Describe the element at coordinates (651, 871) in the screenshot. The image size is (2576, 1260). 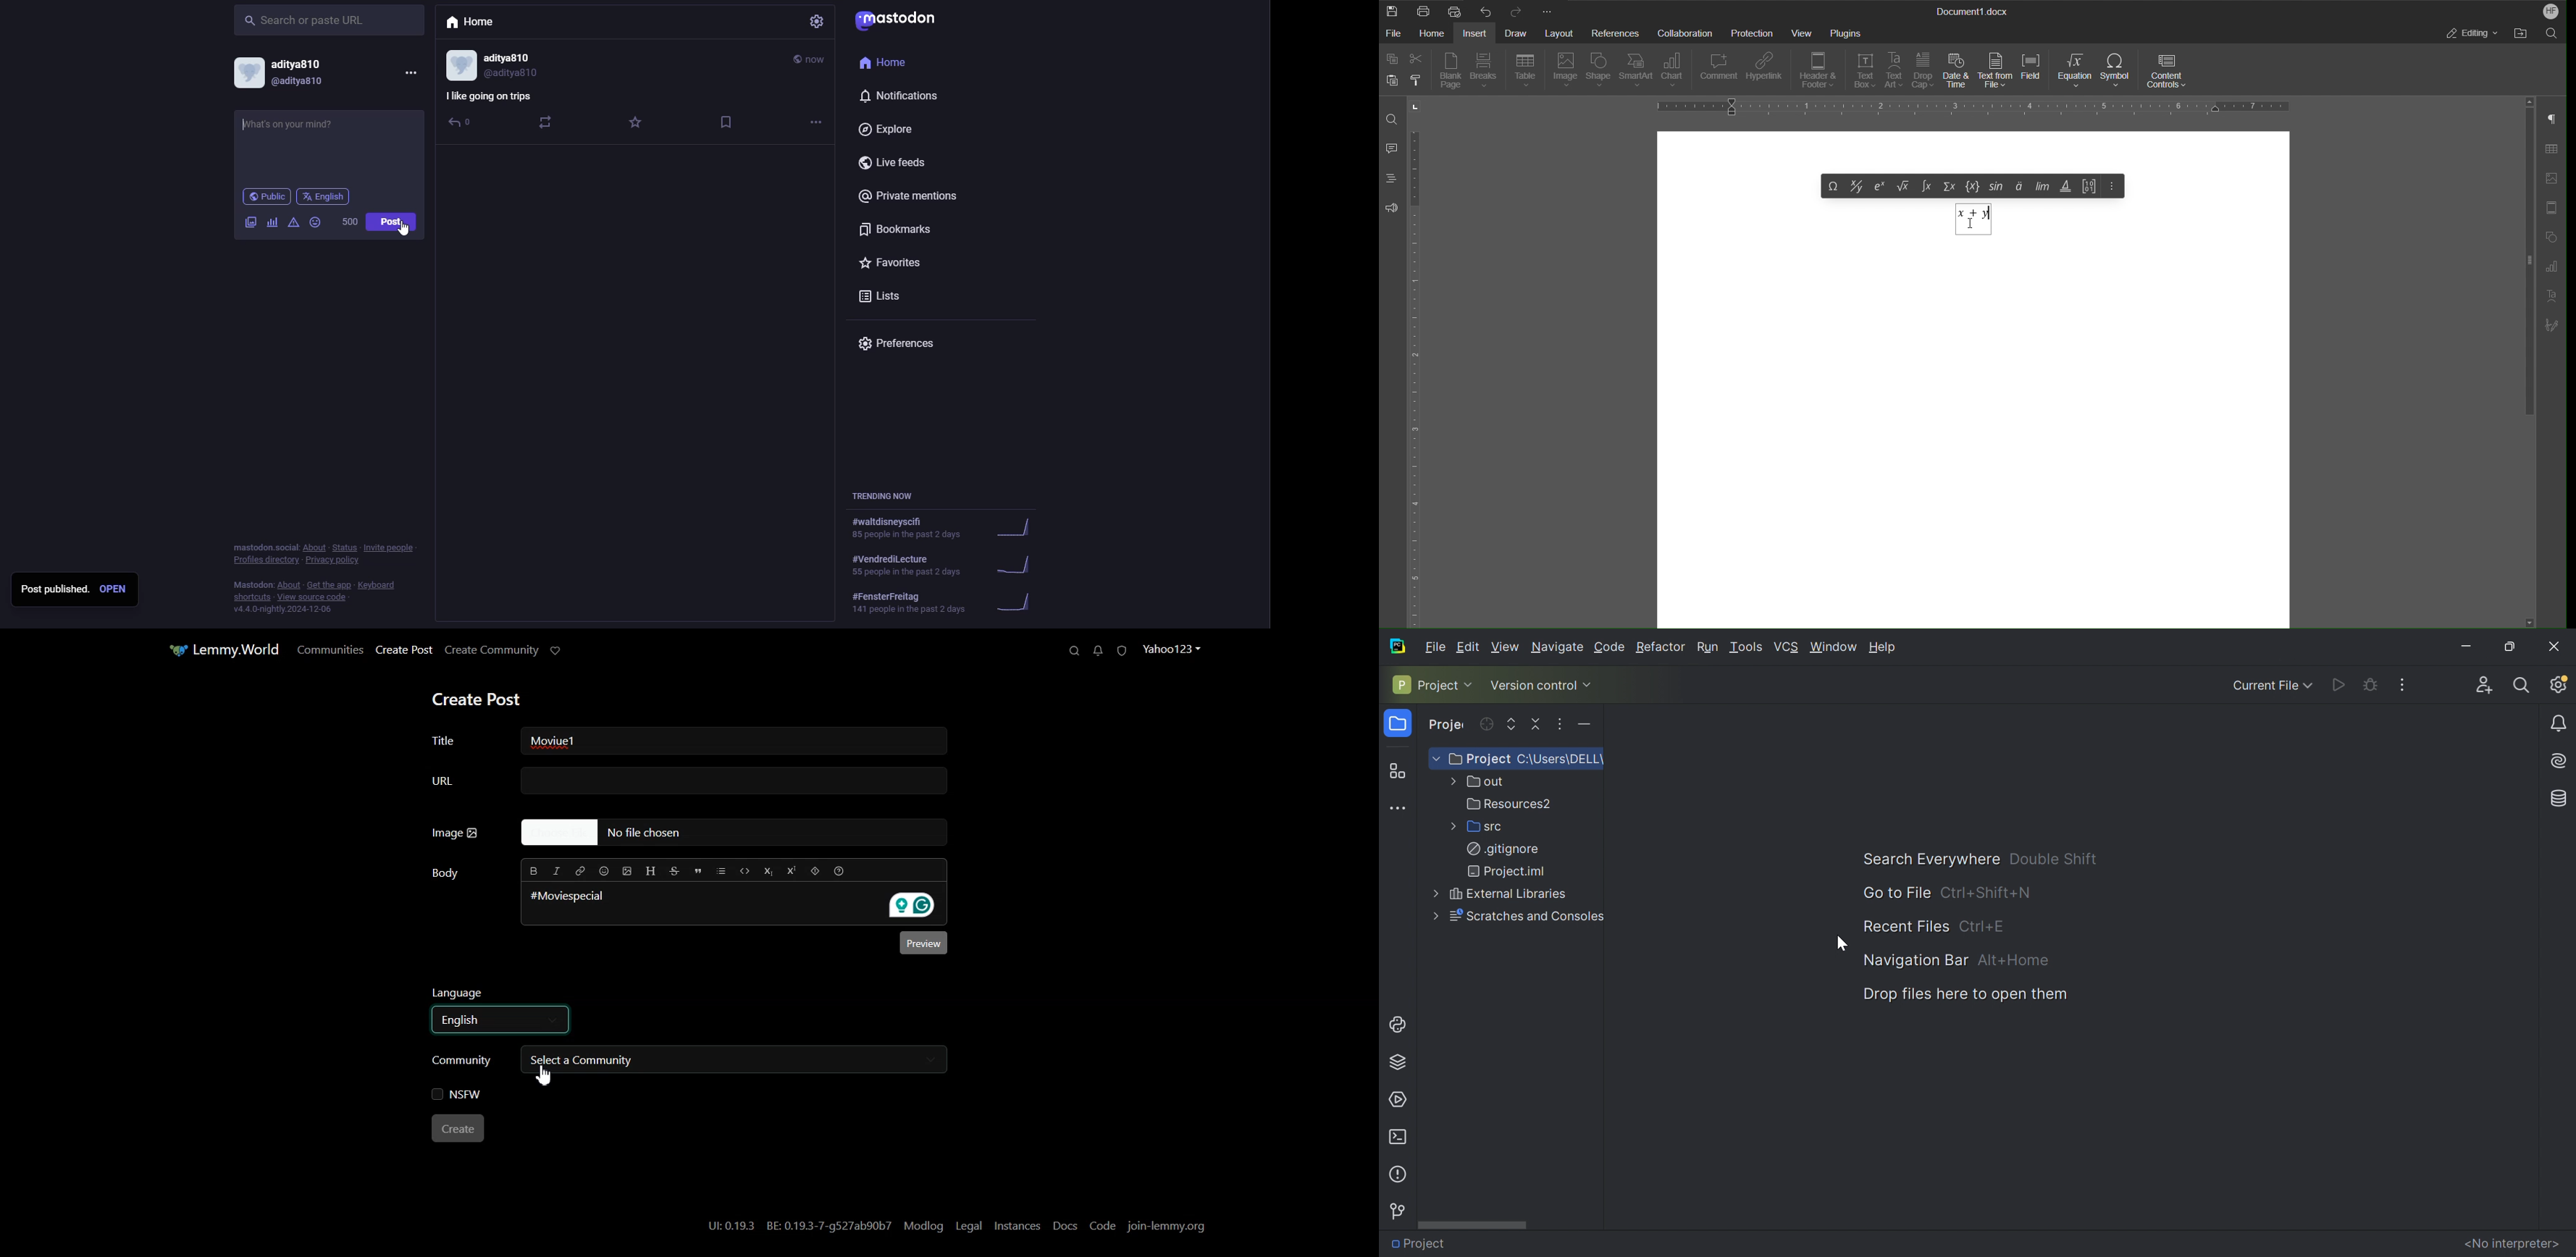
I see `Header` at that location.